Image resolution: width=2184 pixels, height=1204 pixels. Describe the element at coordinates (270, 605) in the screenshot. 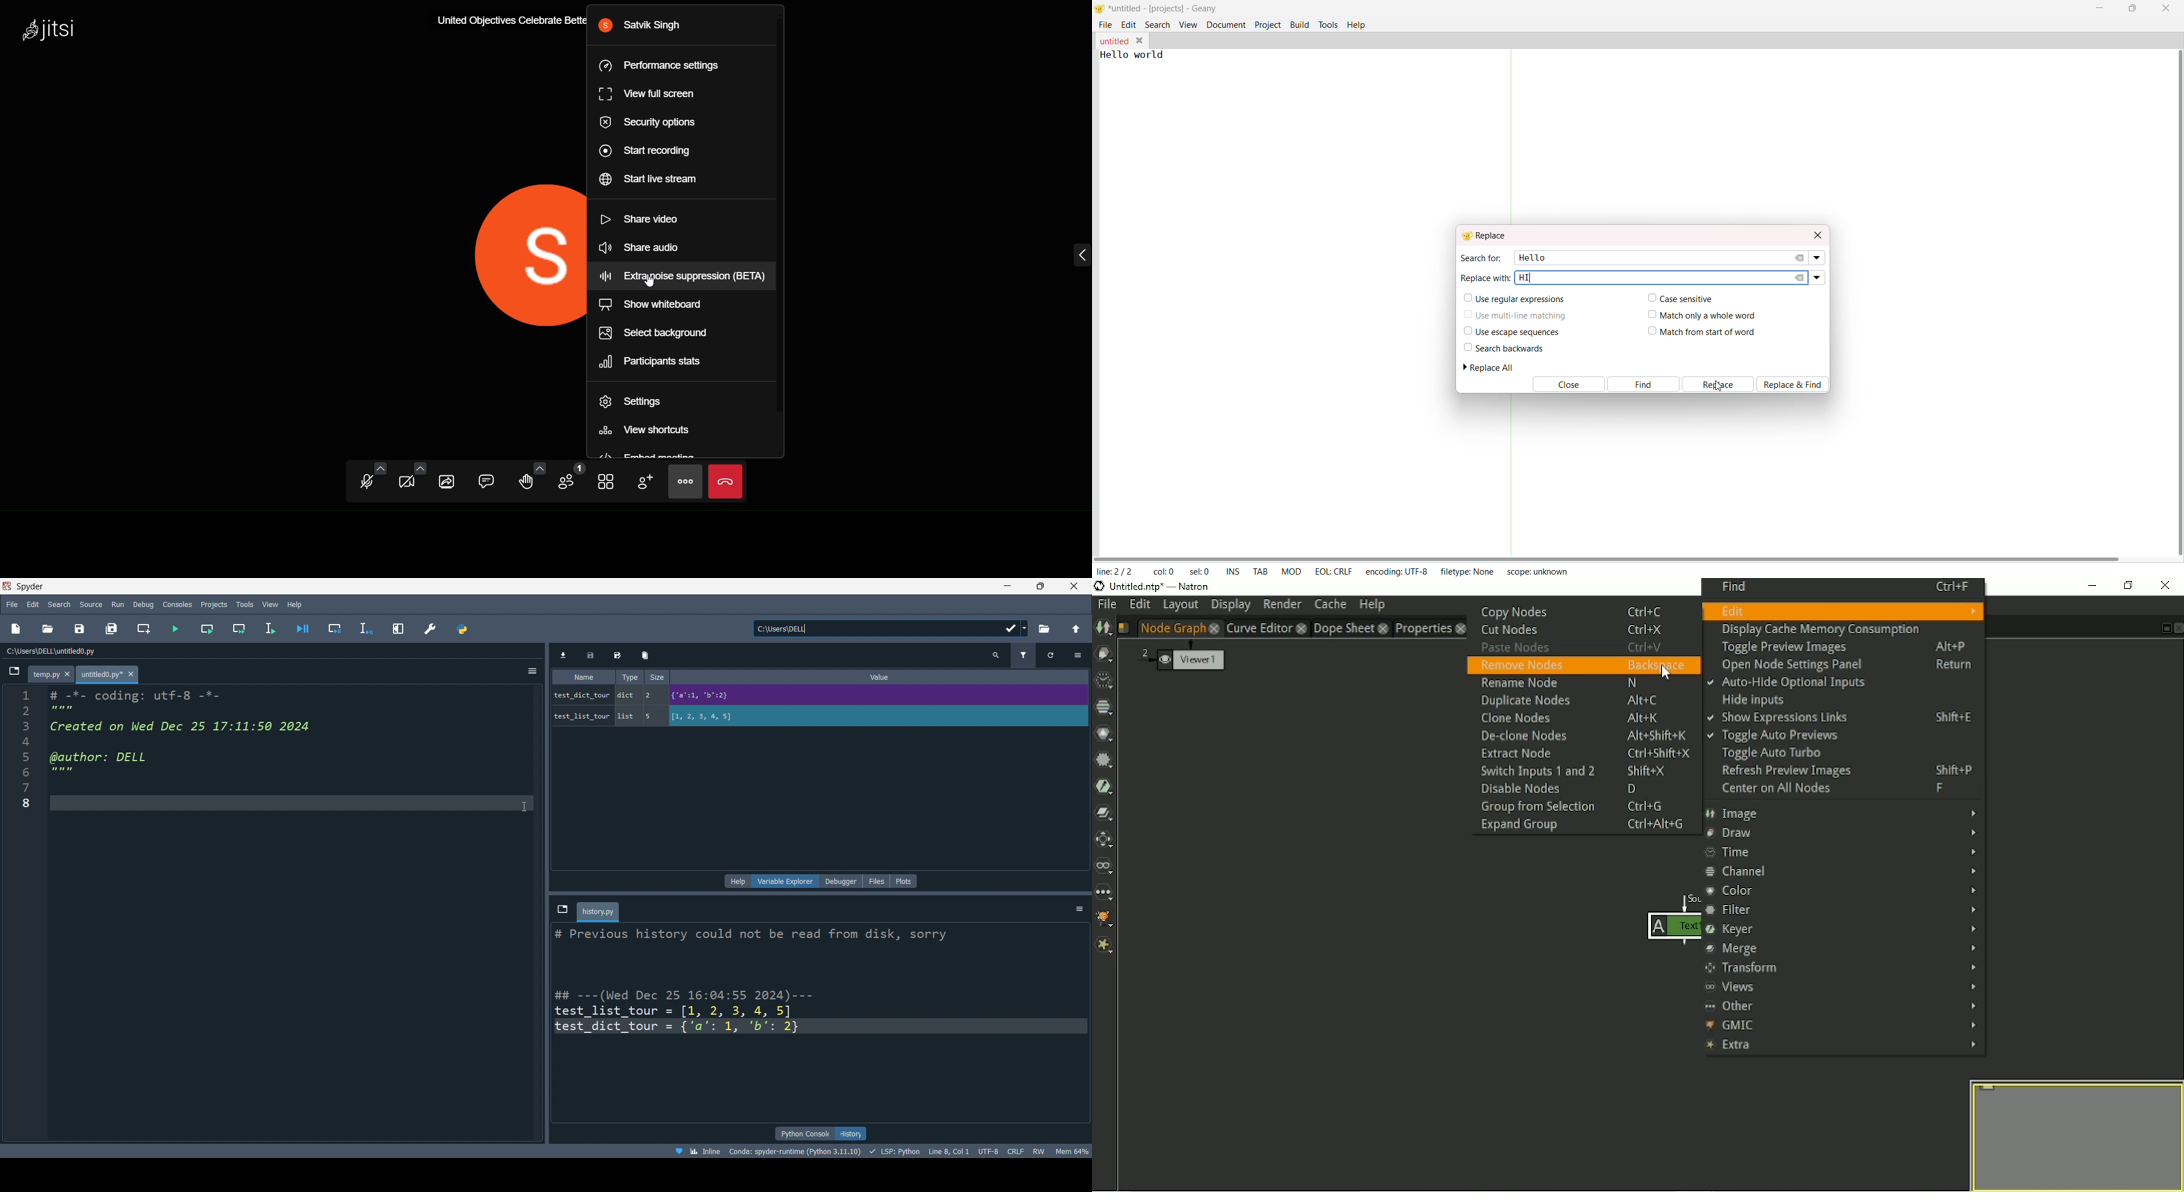

I see `view` at that location.